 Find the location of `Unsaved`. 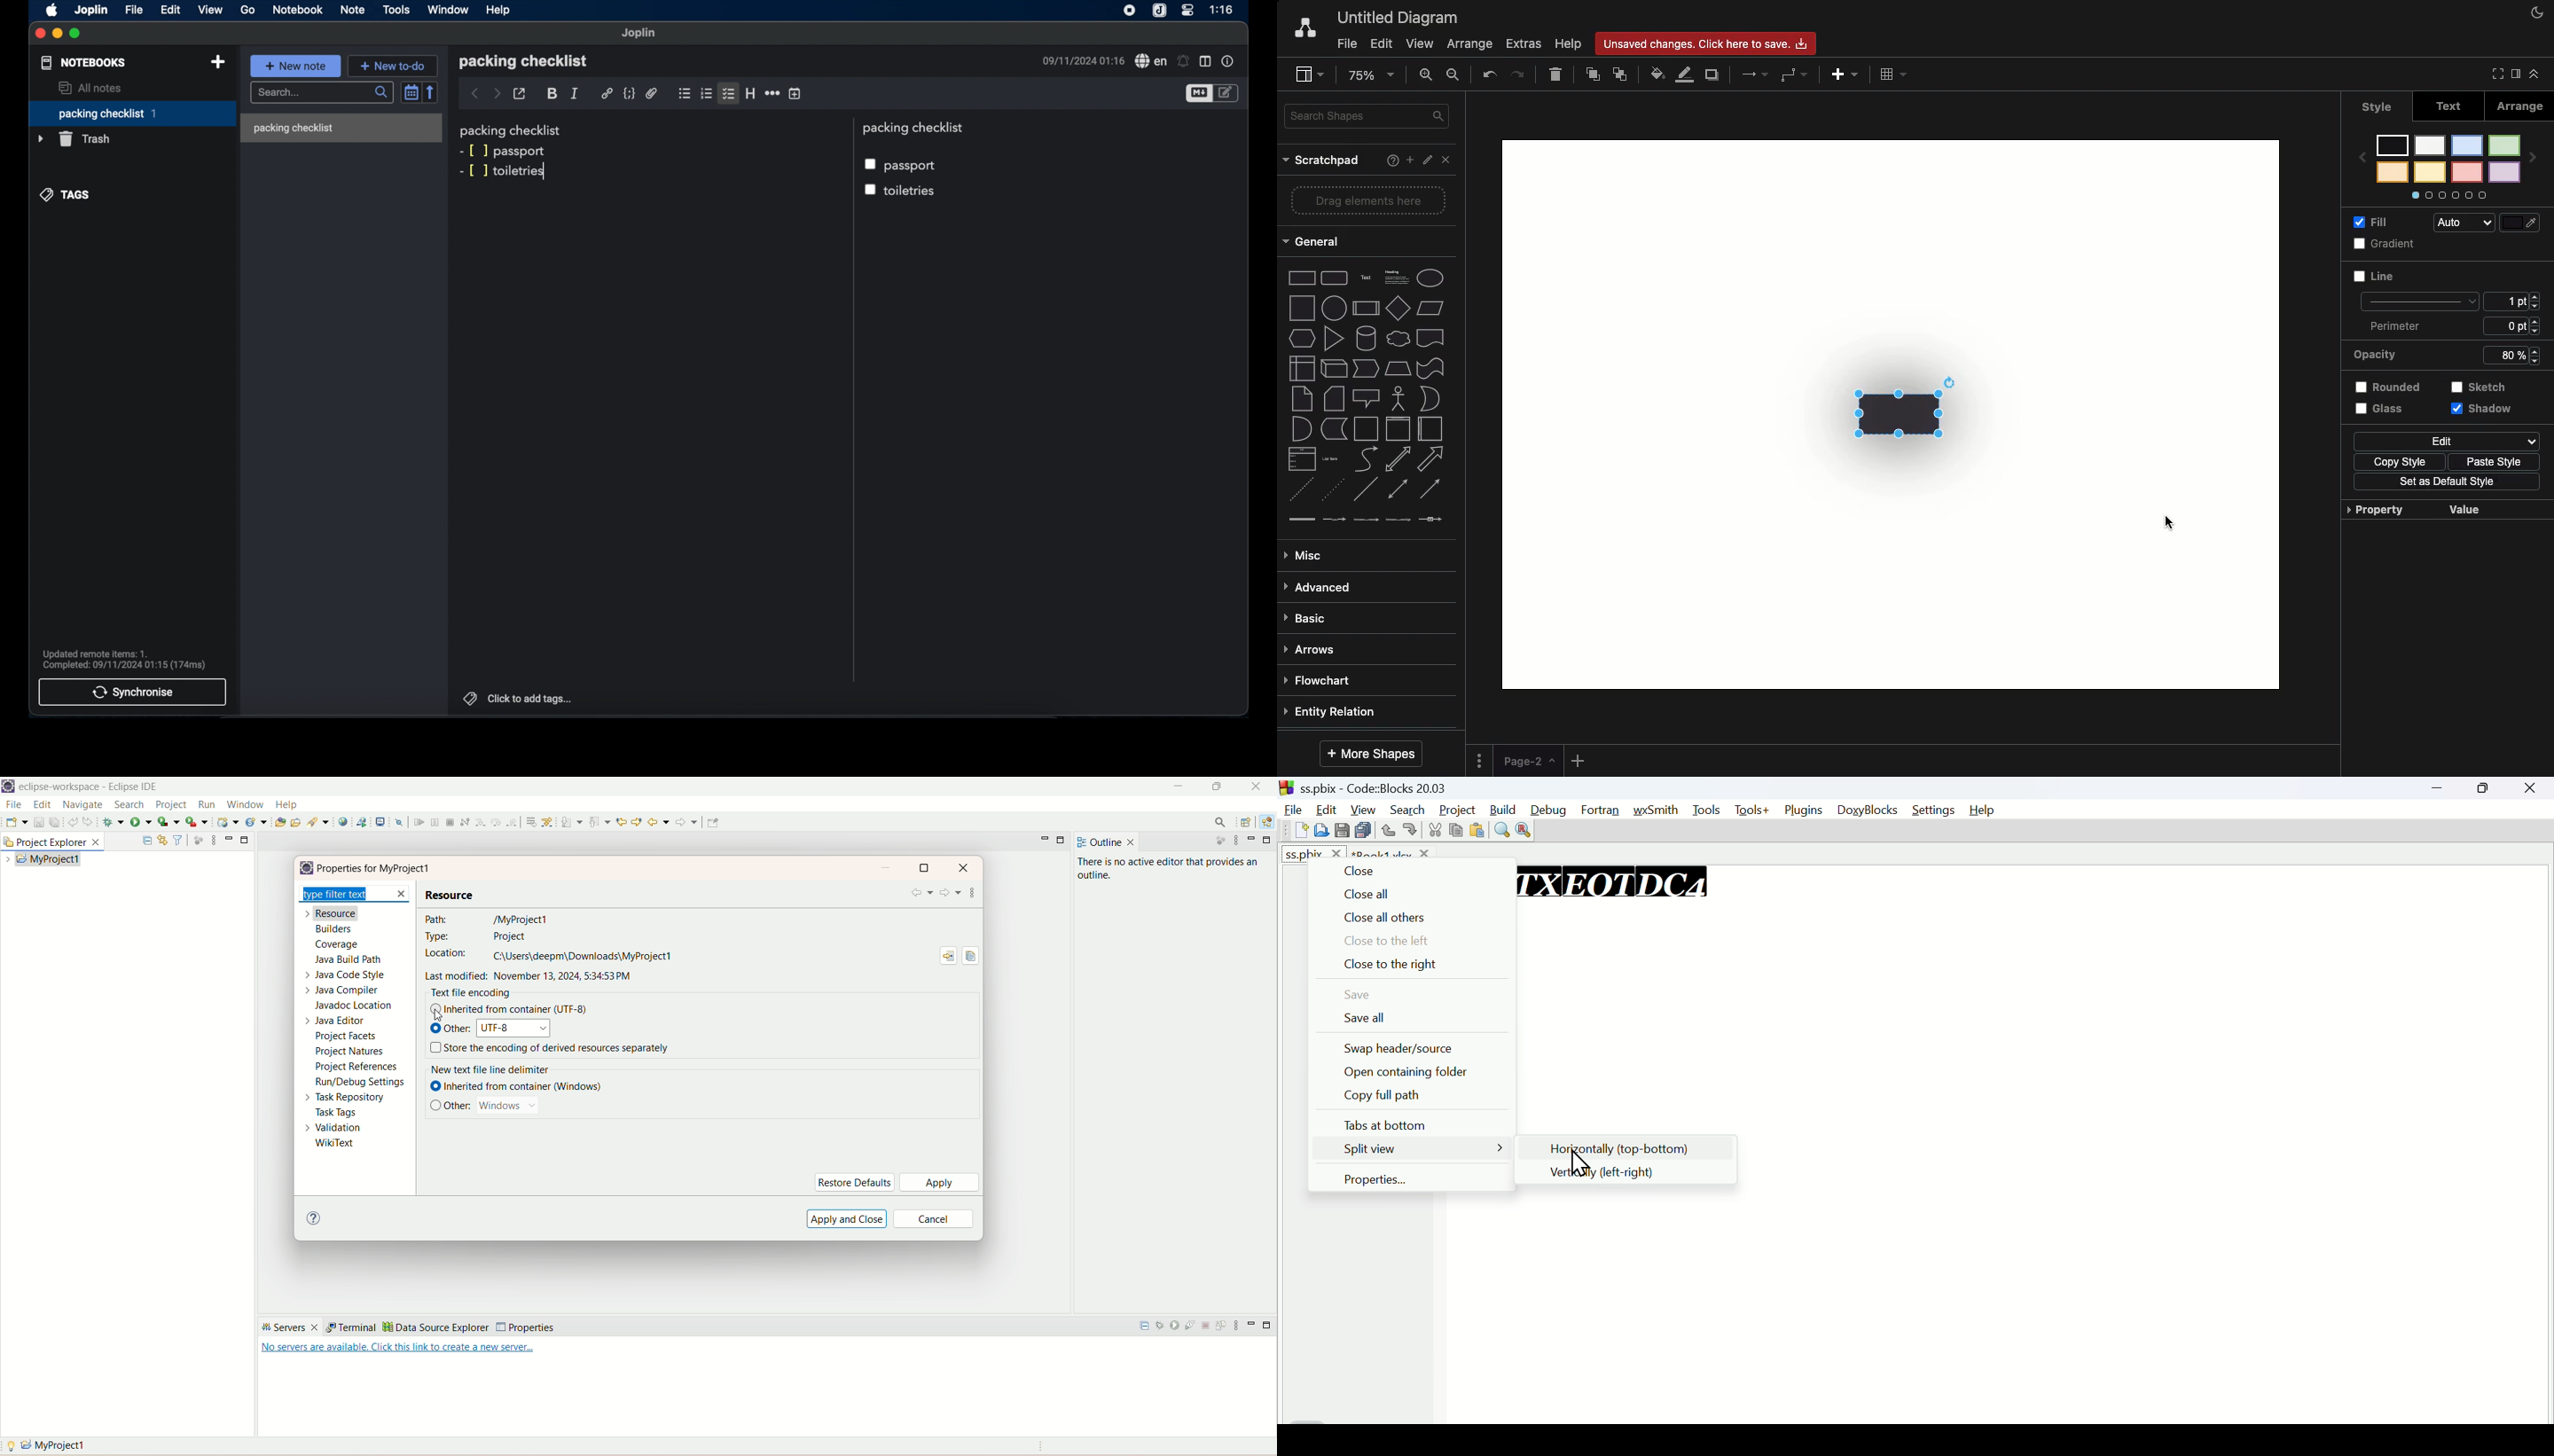

Unsaved is located at coordinates (1706, 45).